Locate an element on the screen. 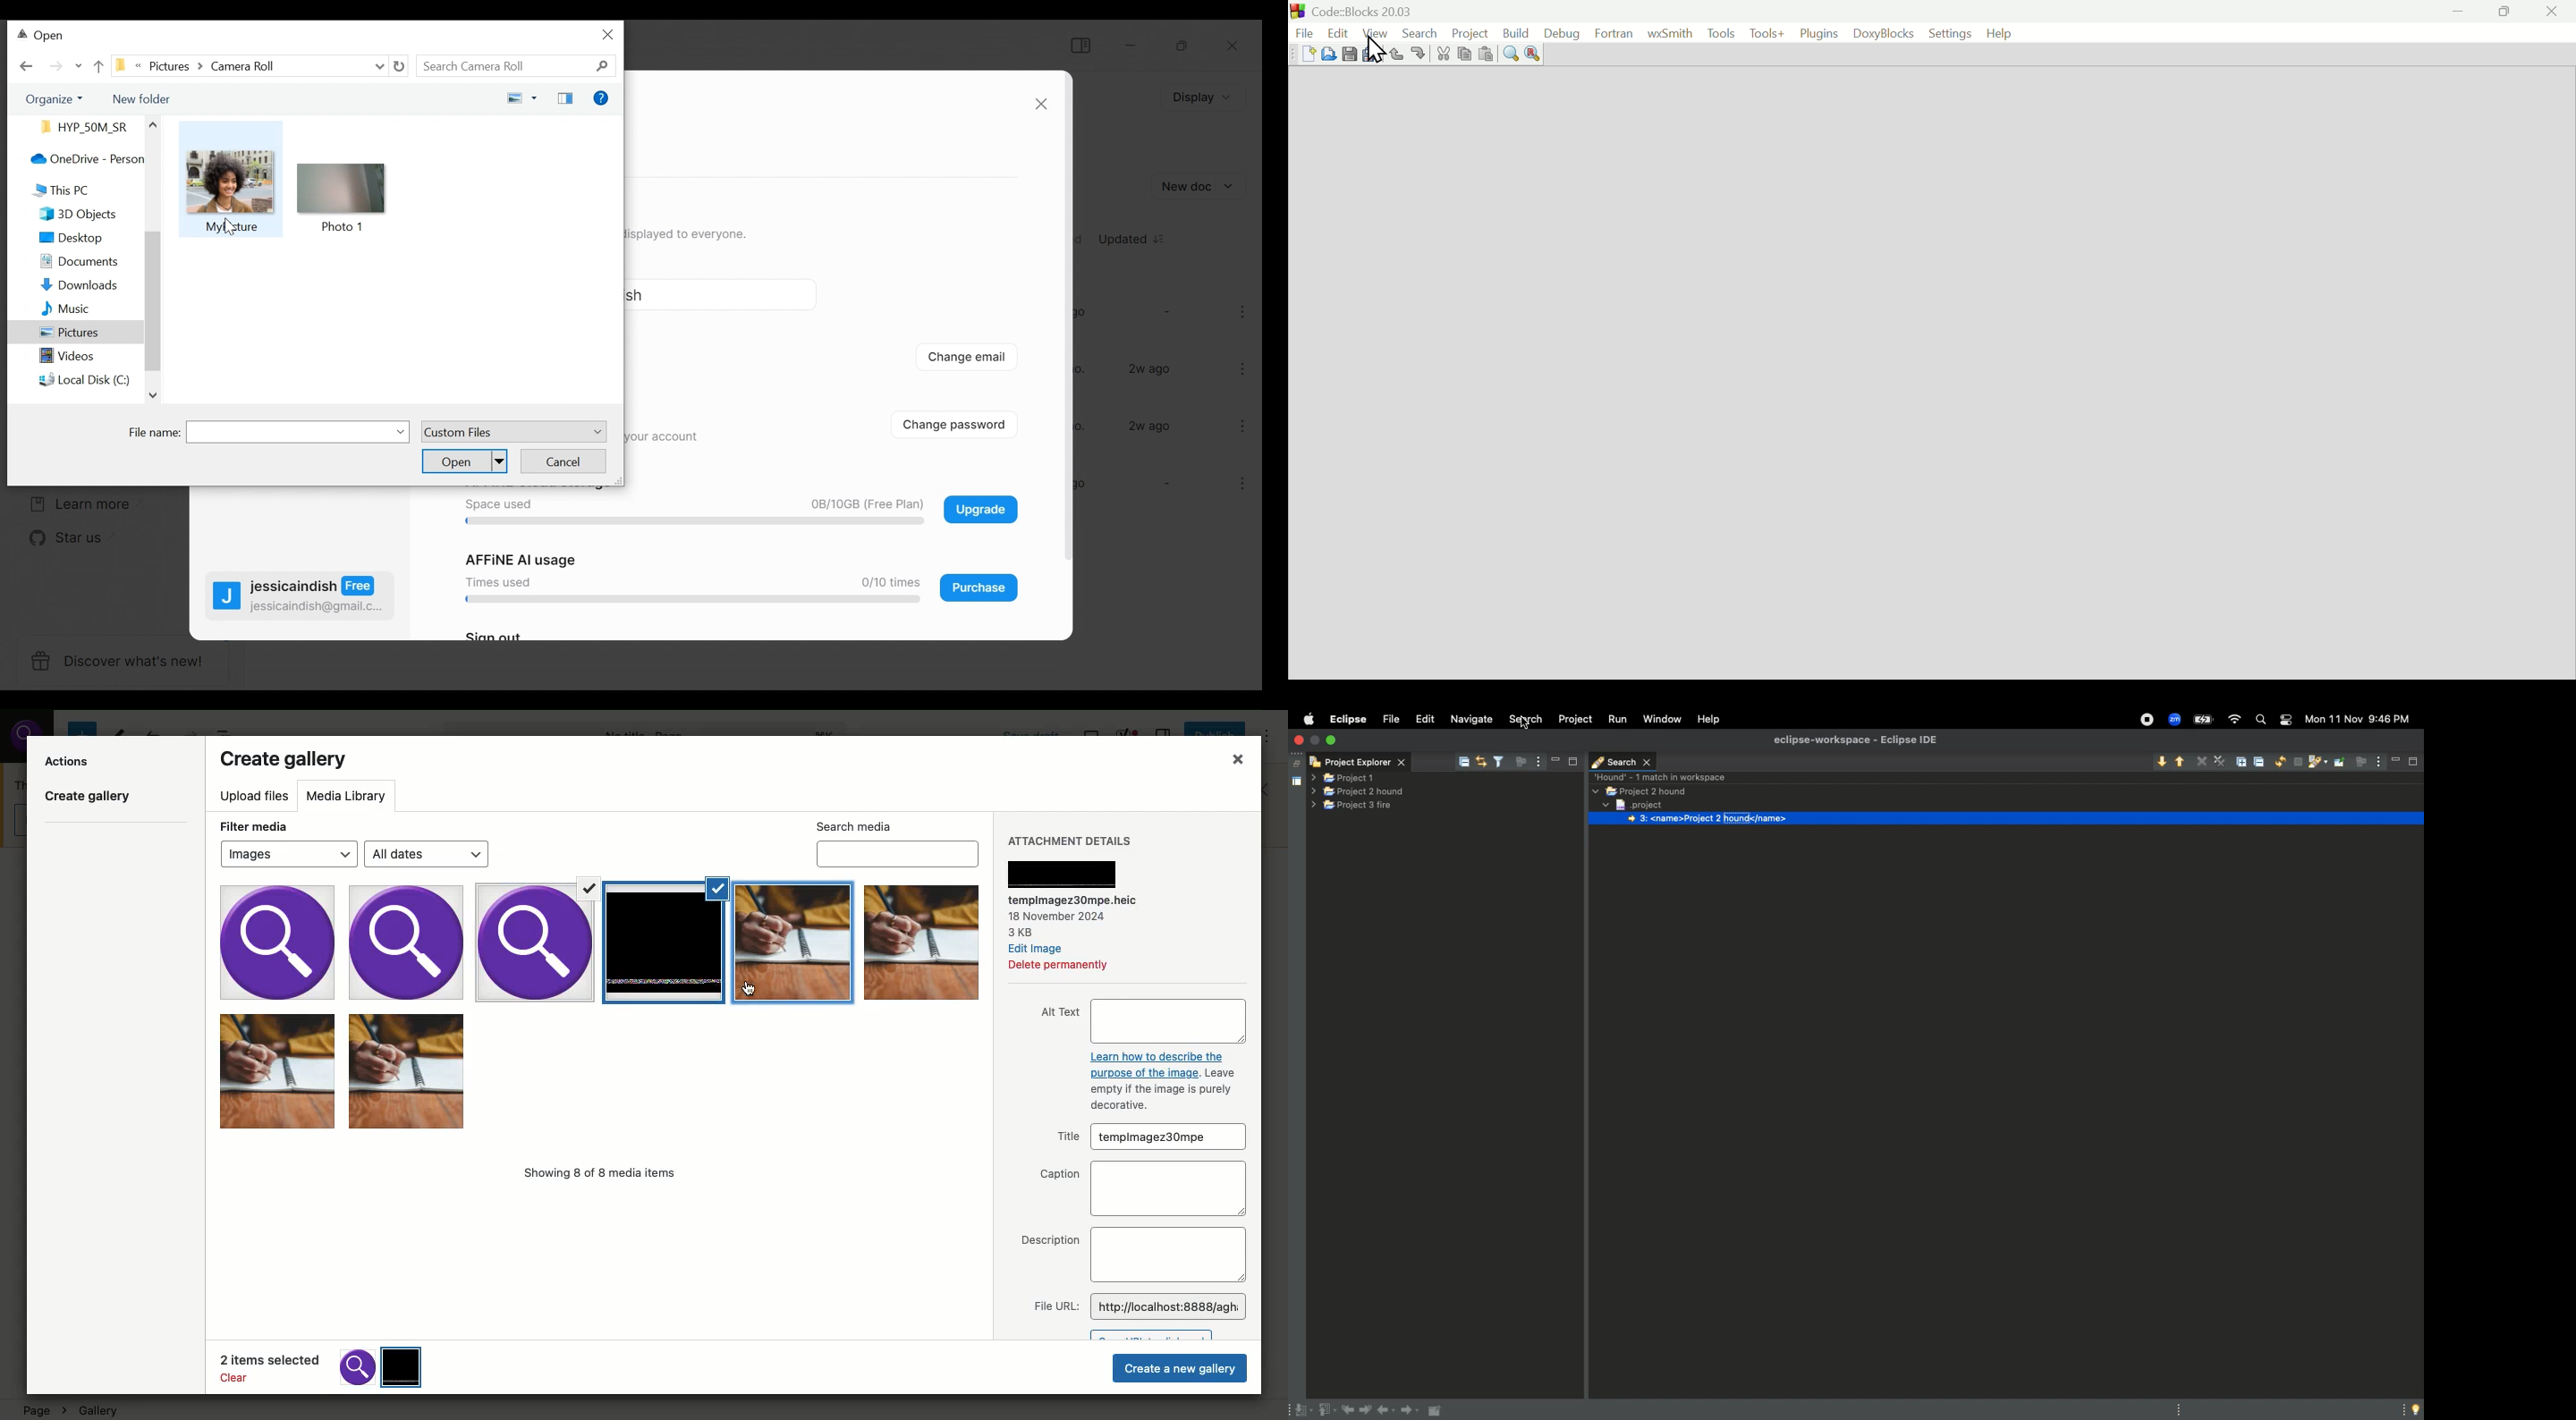 The width and height of the screenshot is (2576, 1428). maximise is located at coordinates (1333, 741).